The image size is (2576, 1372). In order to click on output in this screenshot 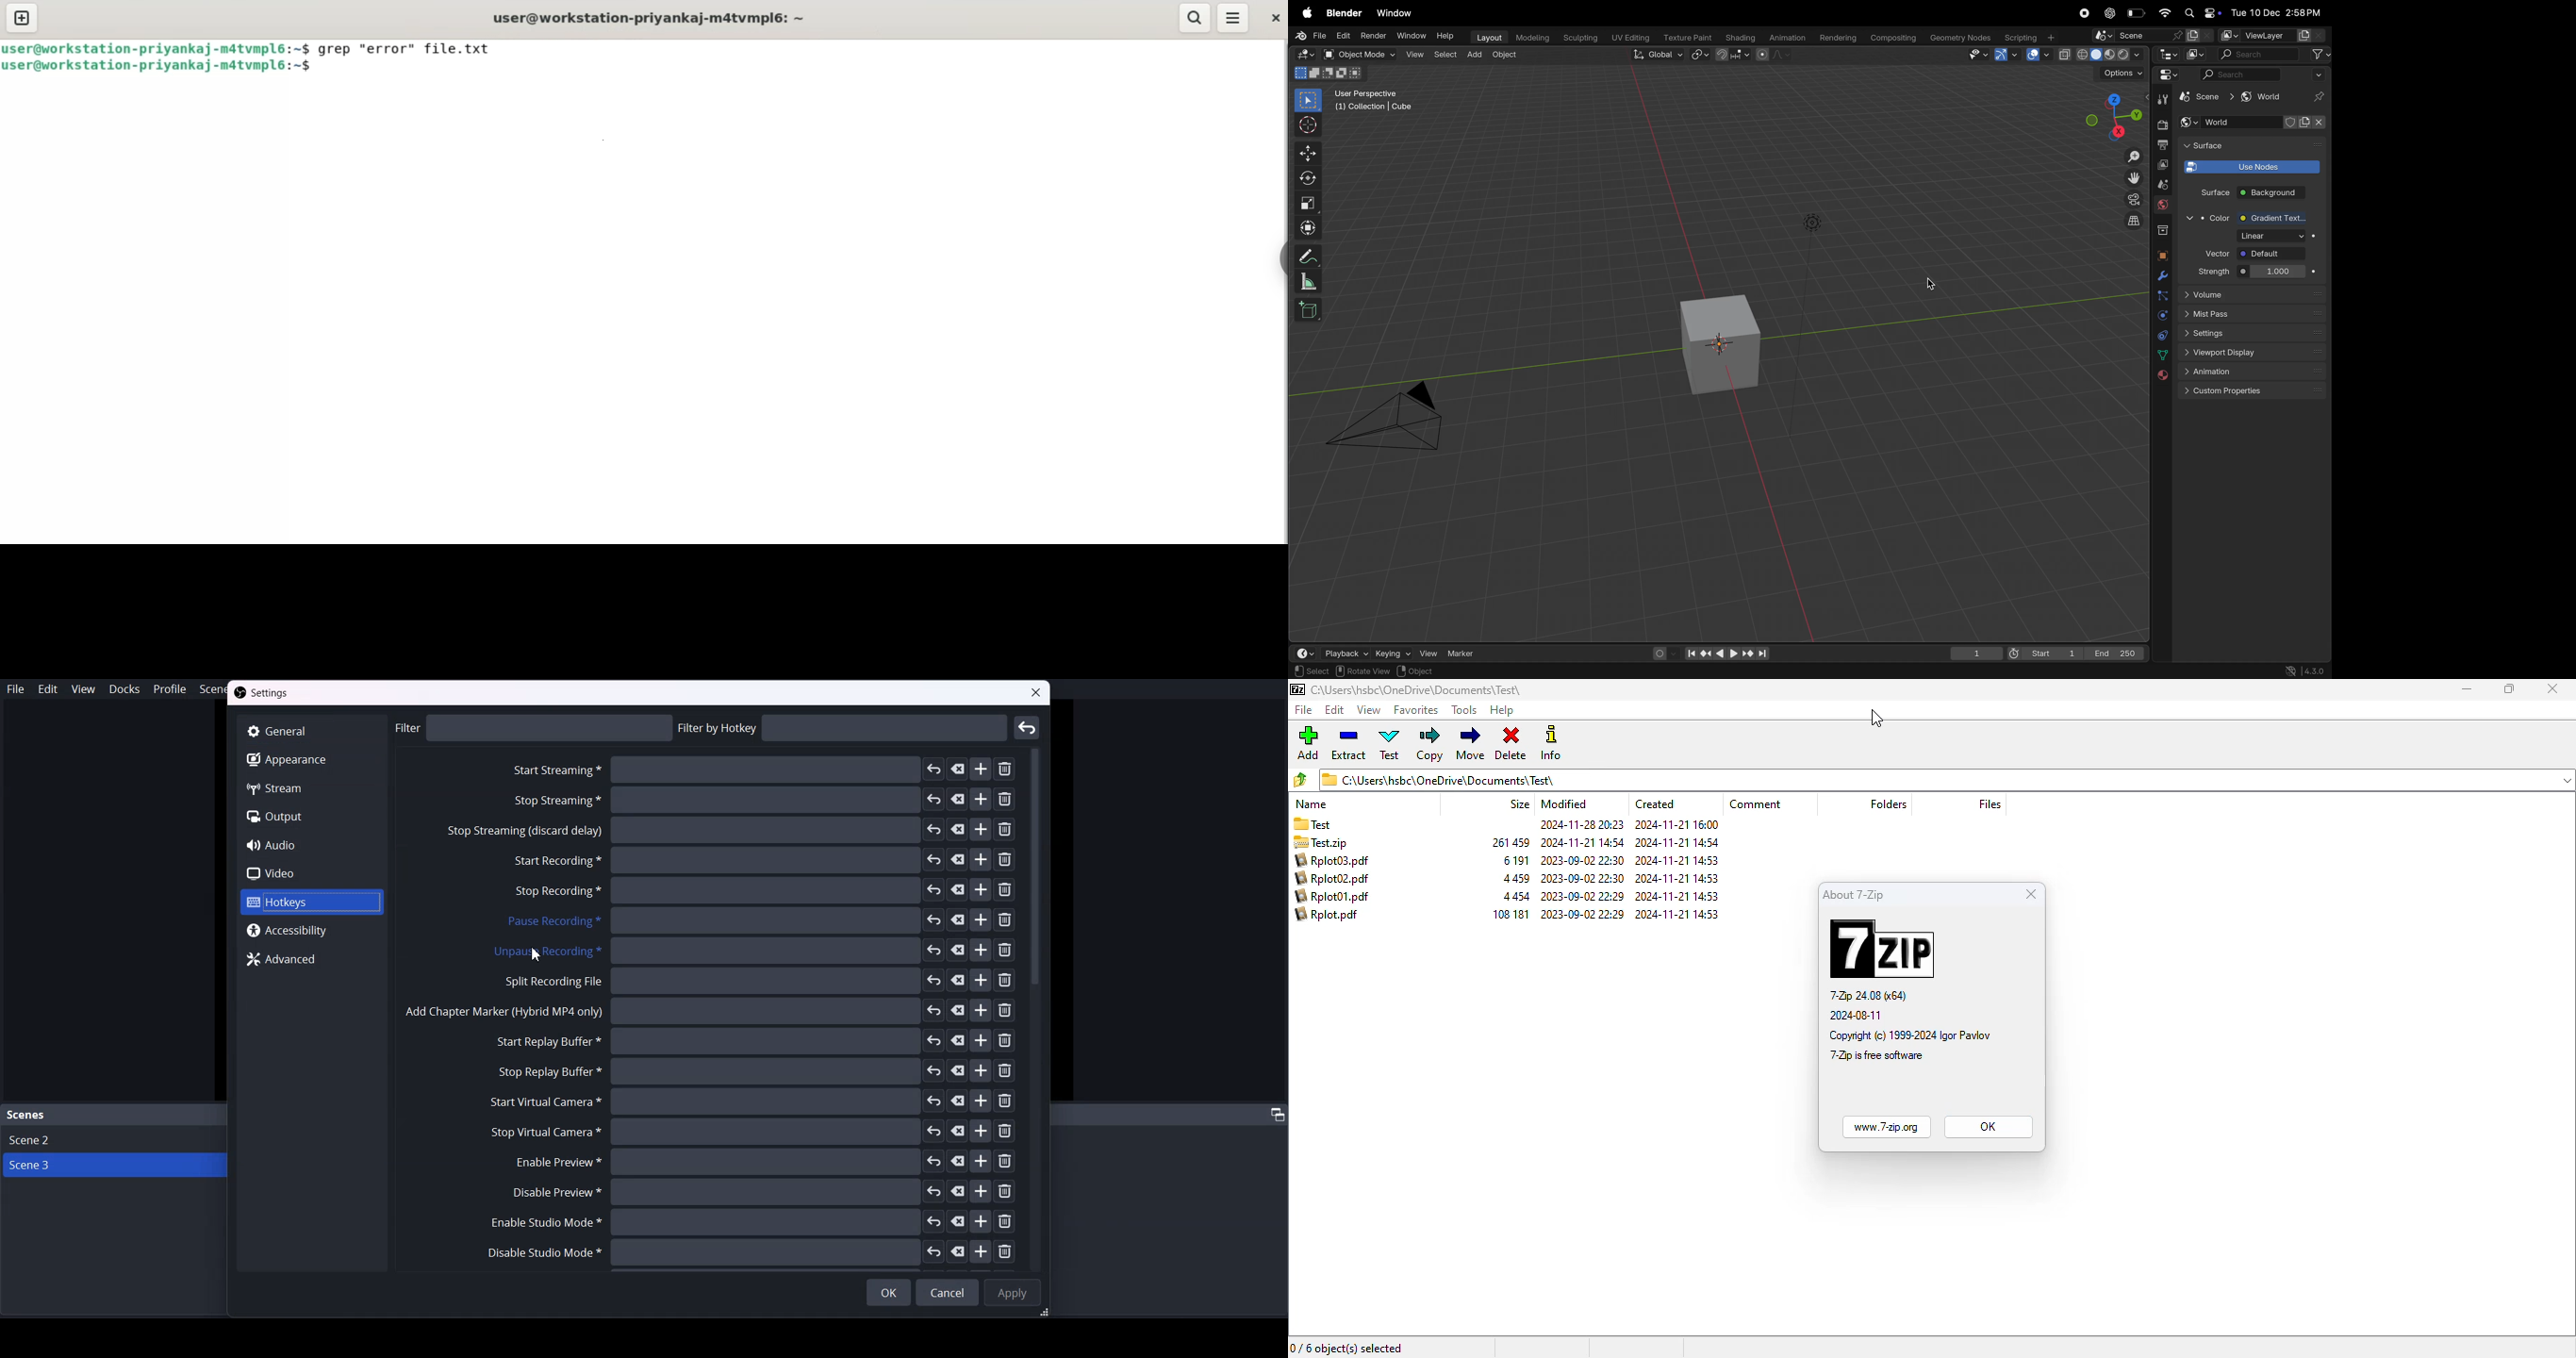, I will do `click(2163, 145)`.